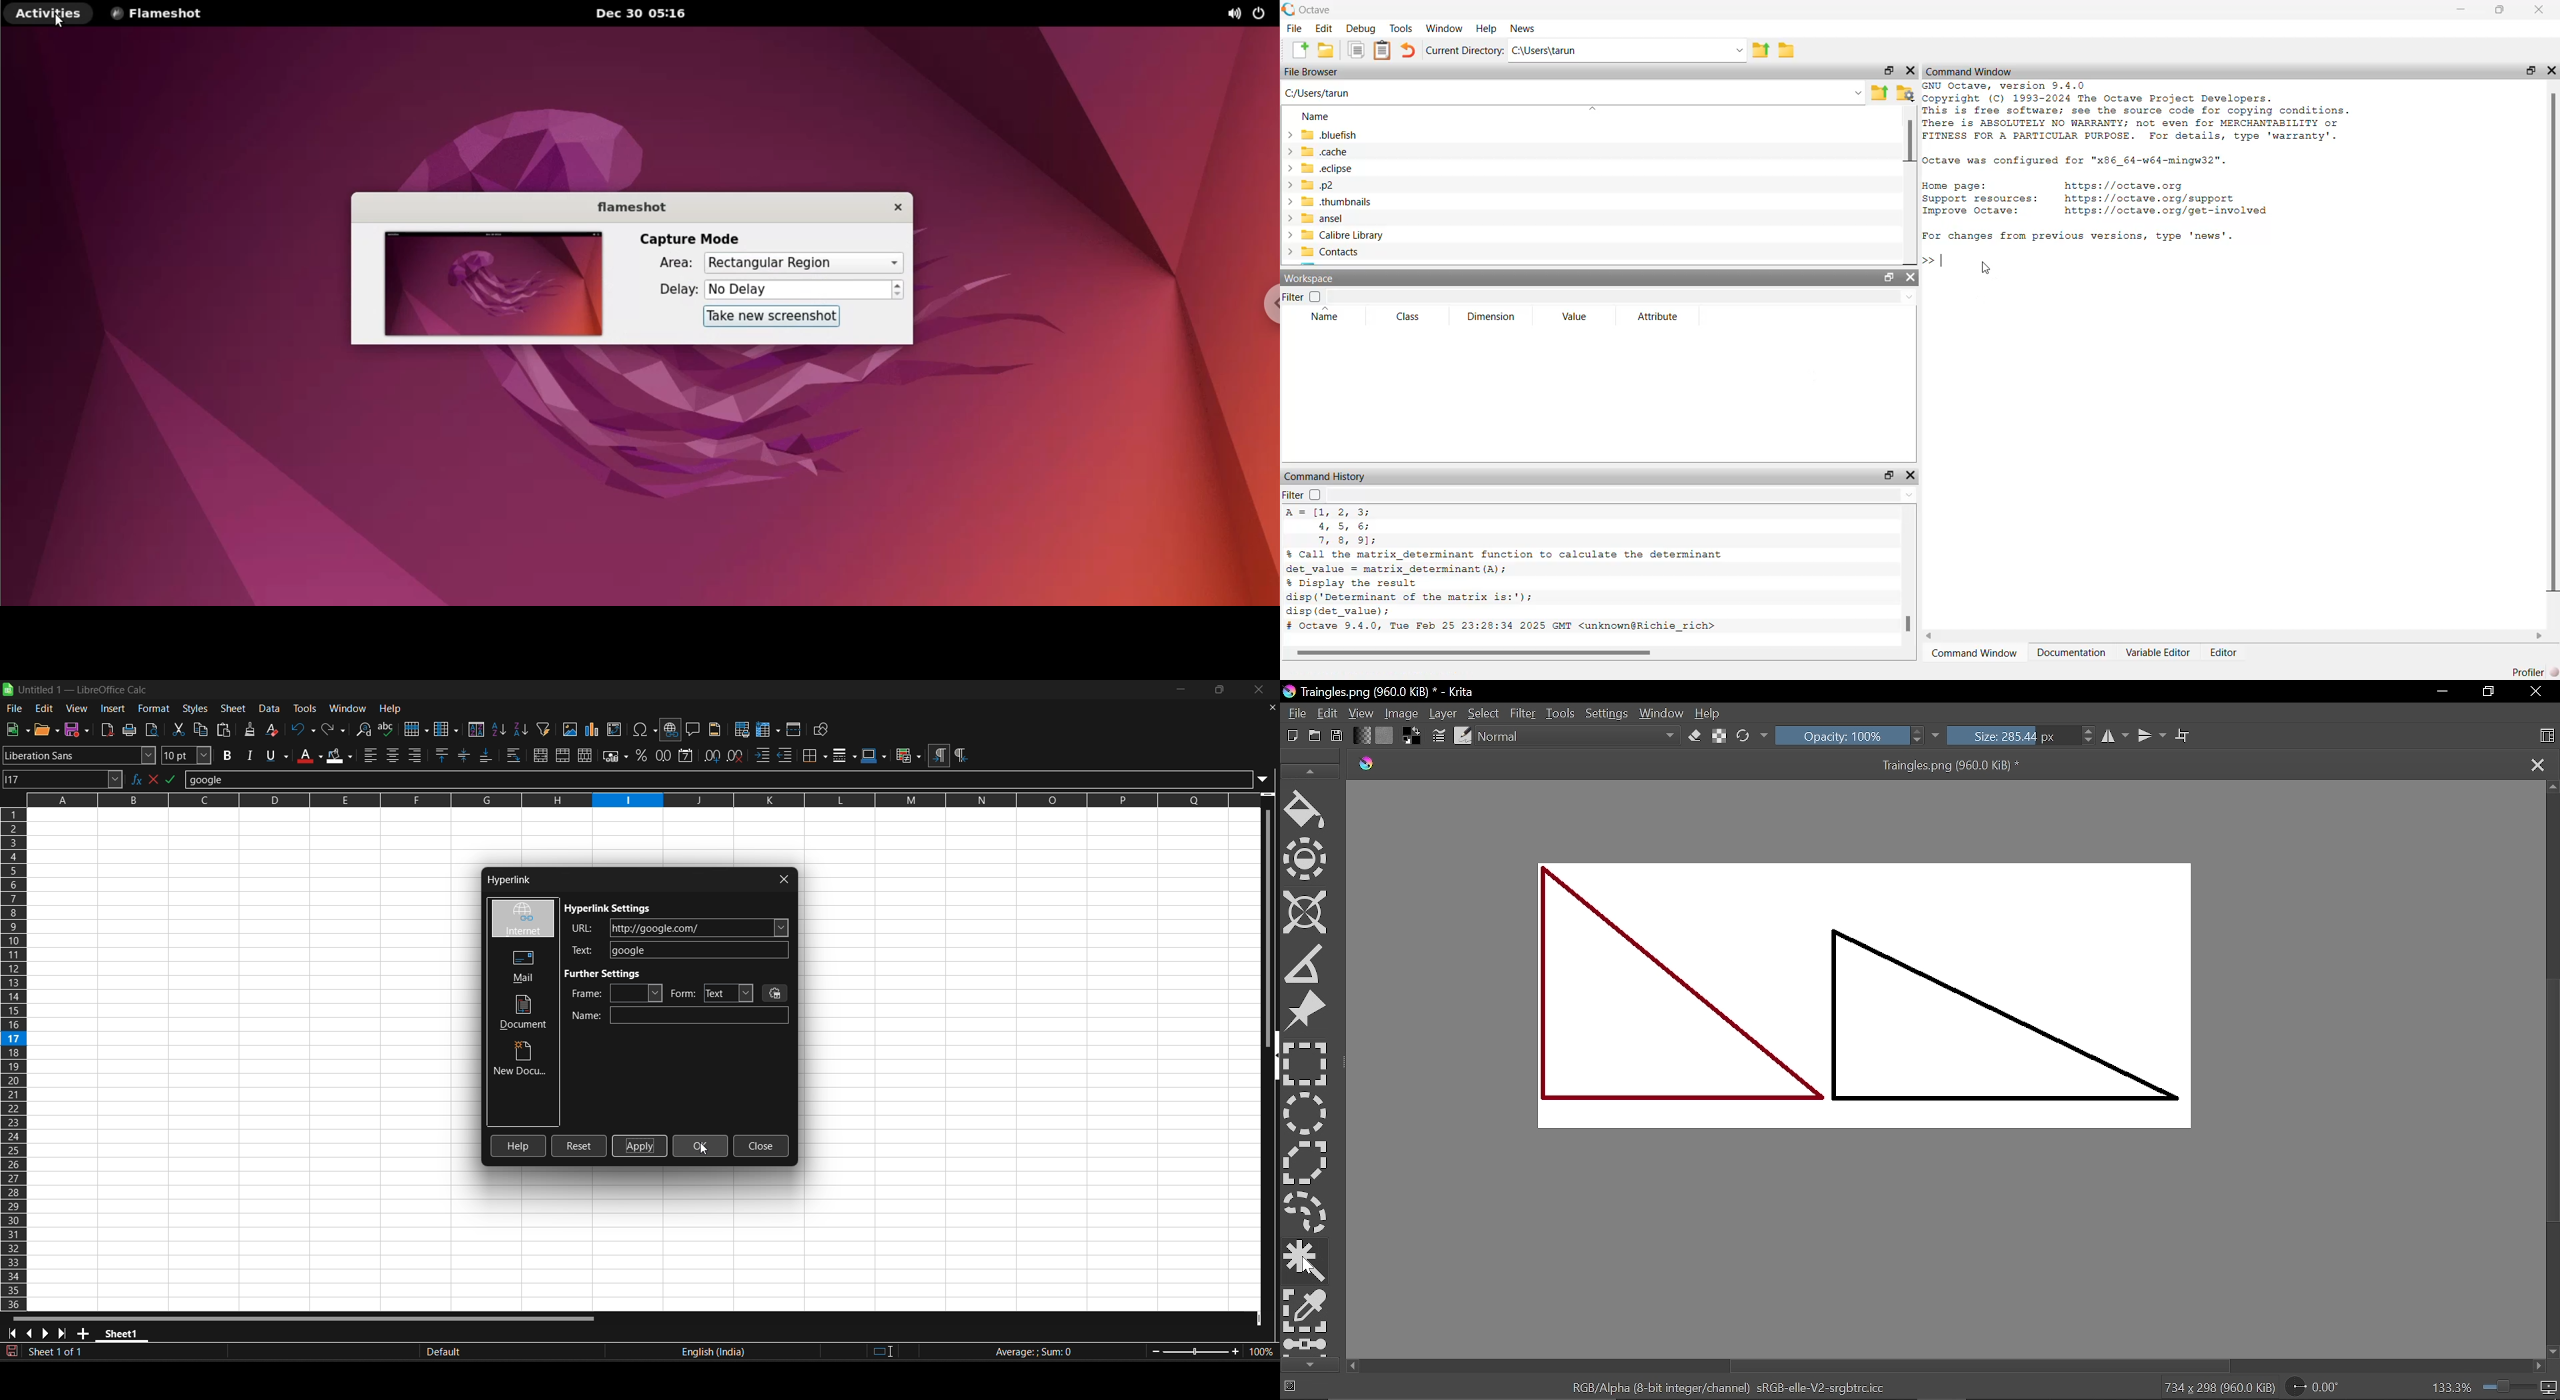  Describe the element at coordinates (1304, 1162) in the screenshot. I see `Polygon select tool` at that location.